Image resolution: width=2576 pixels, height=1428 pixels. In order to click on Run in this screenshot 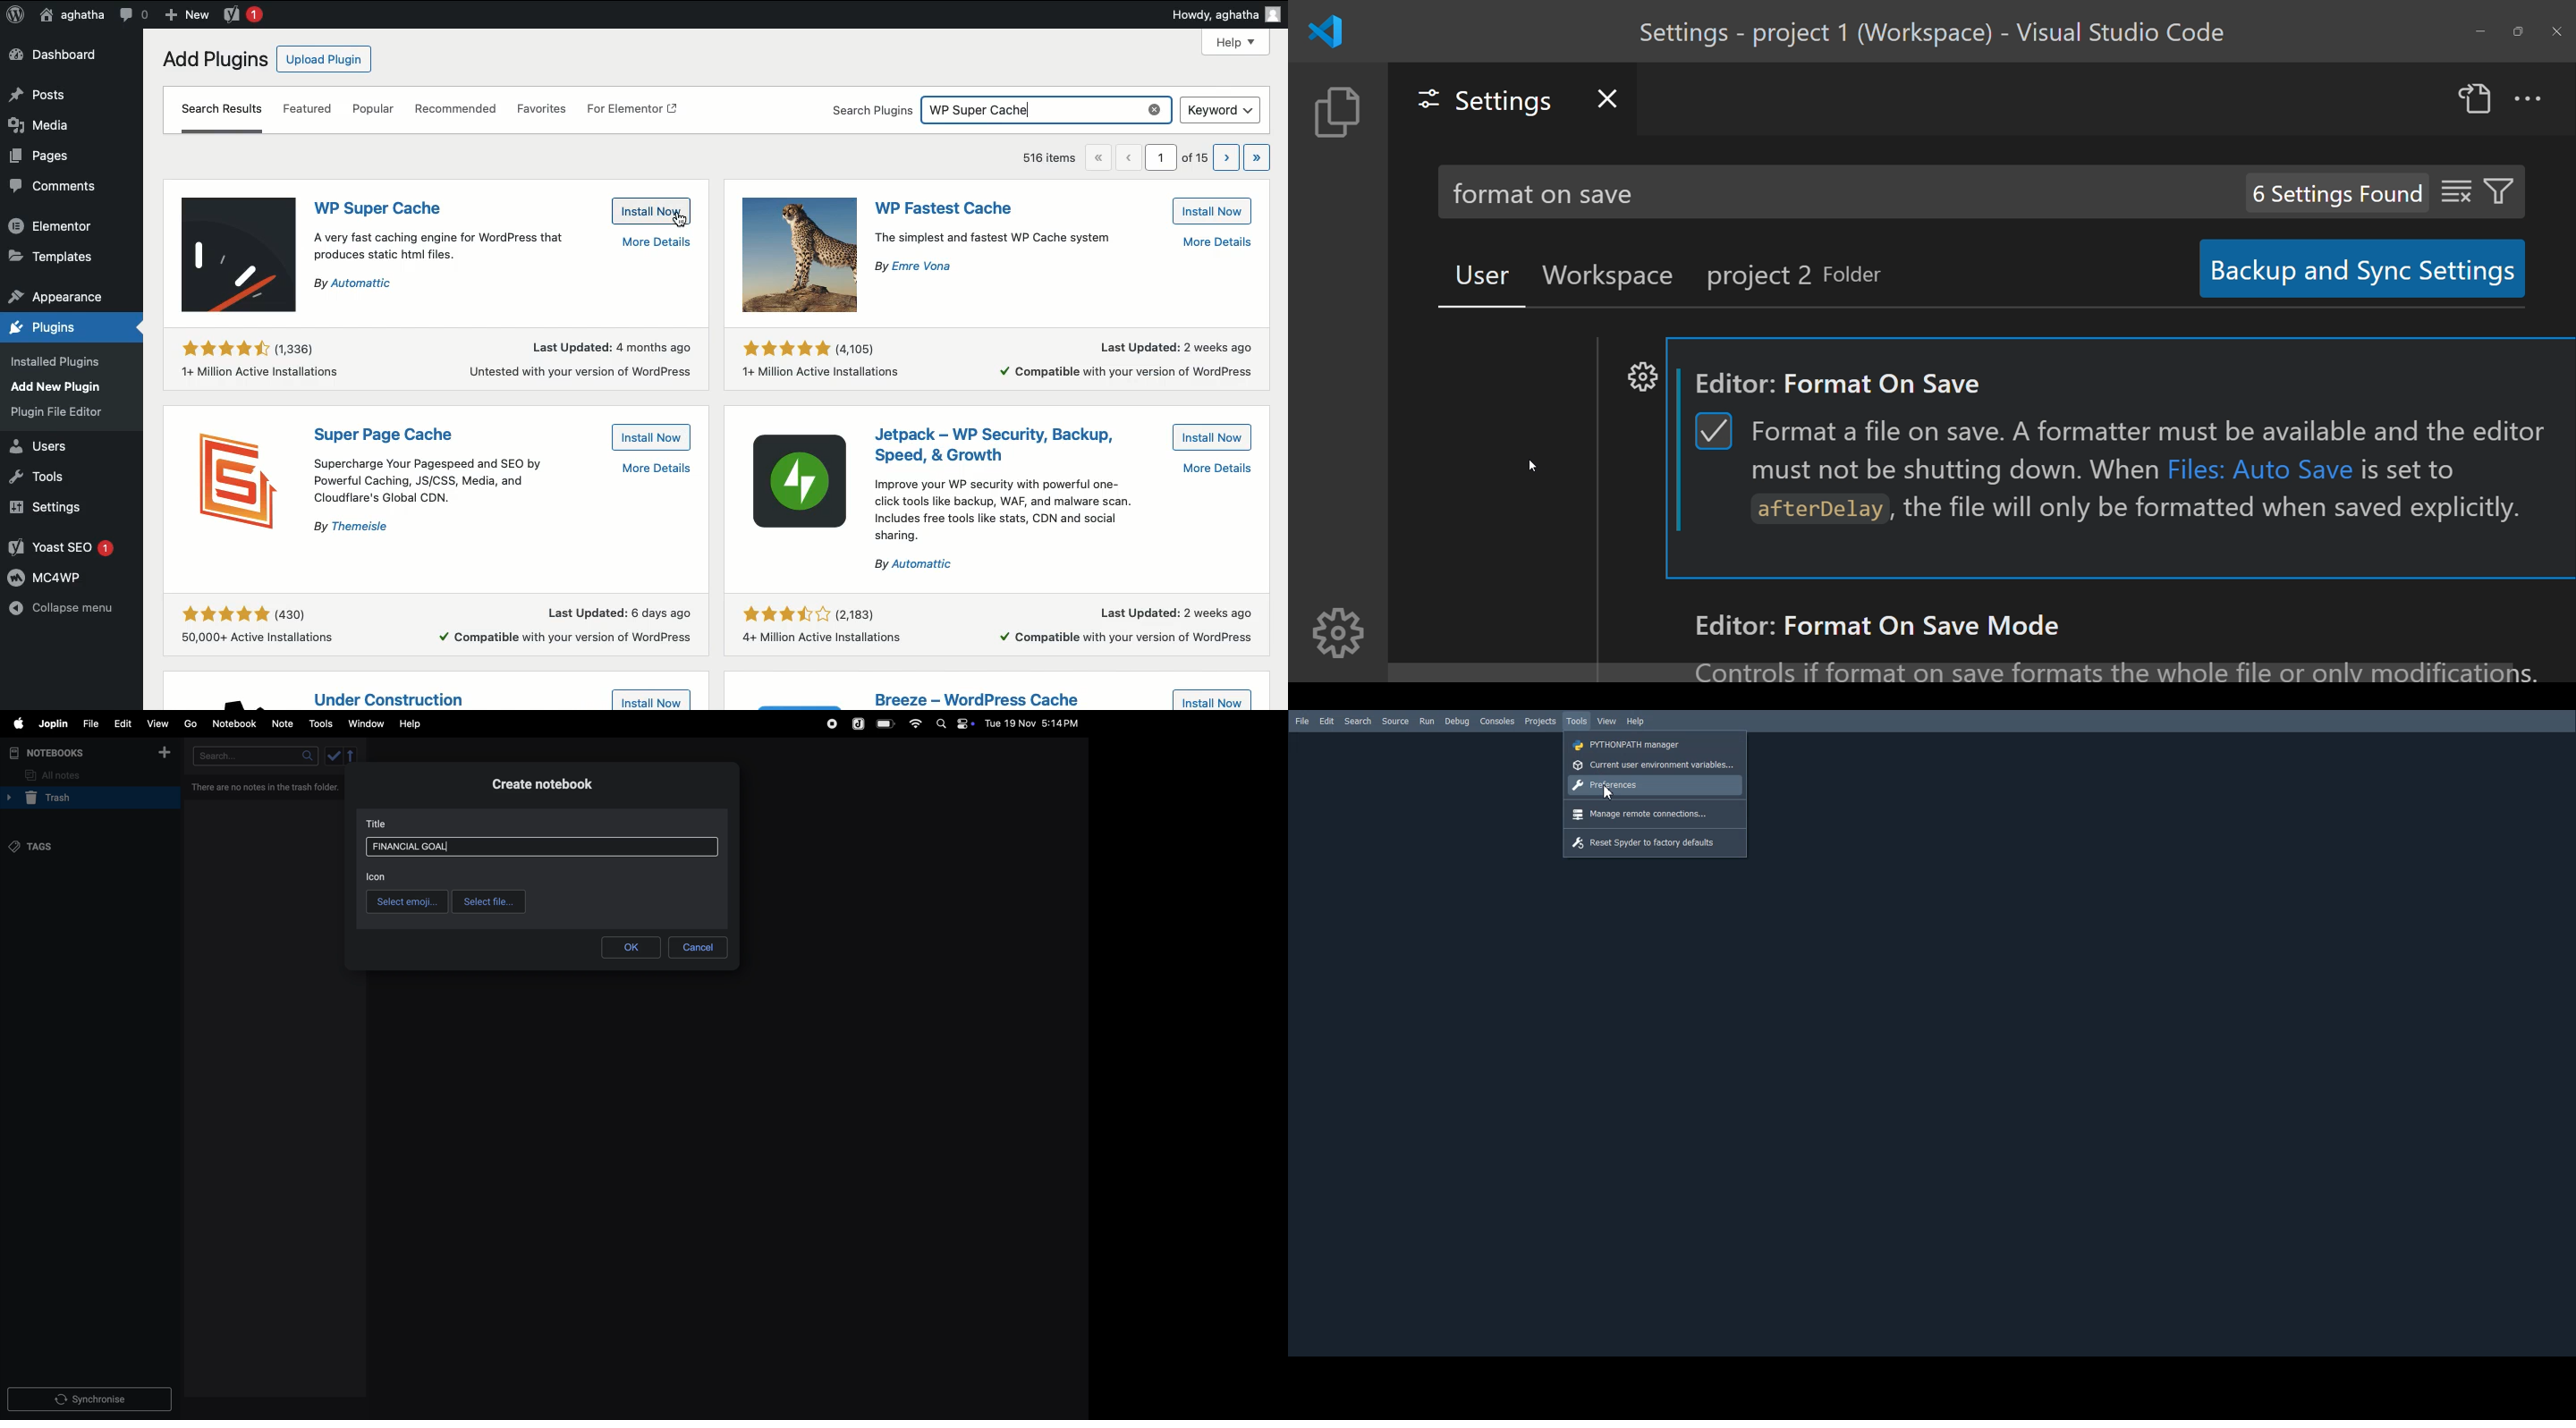, I will do `click(1427, 721)`.